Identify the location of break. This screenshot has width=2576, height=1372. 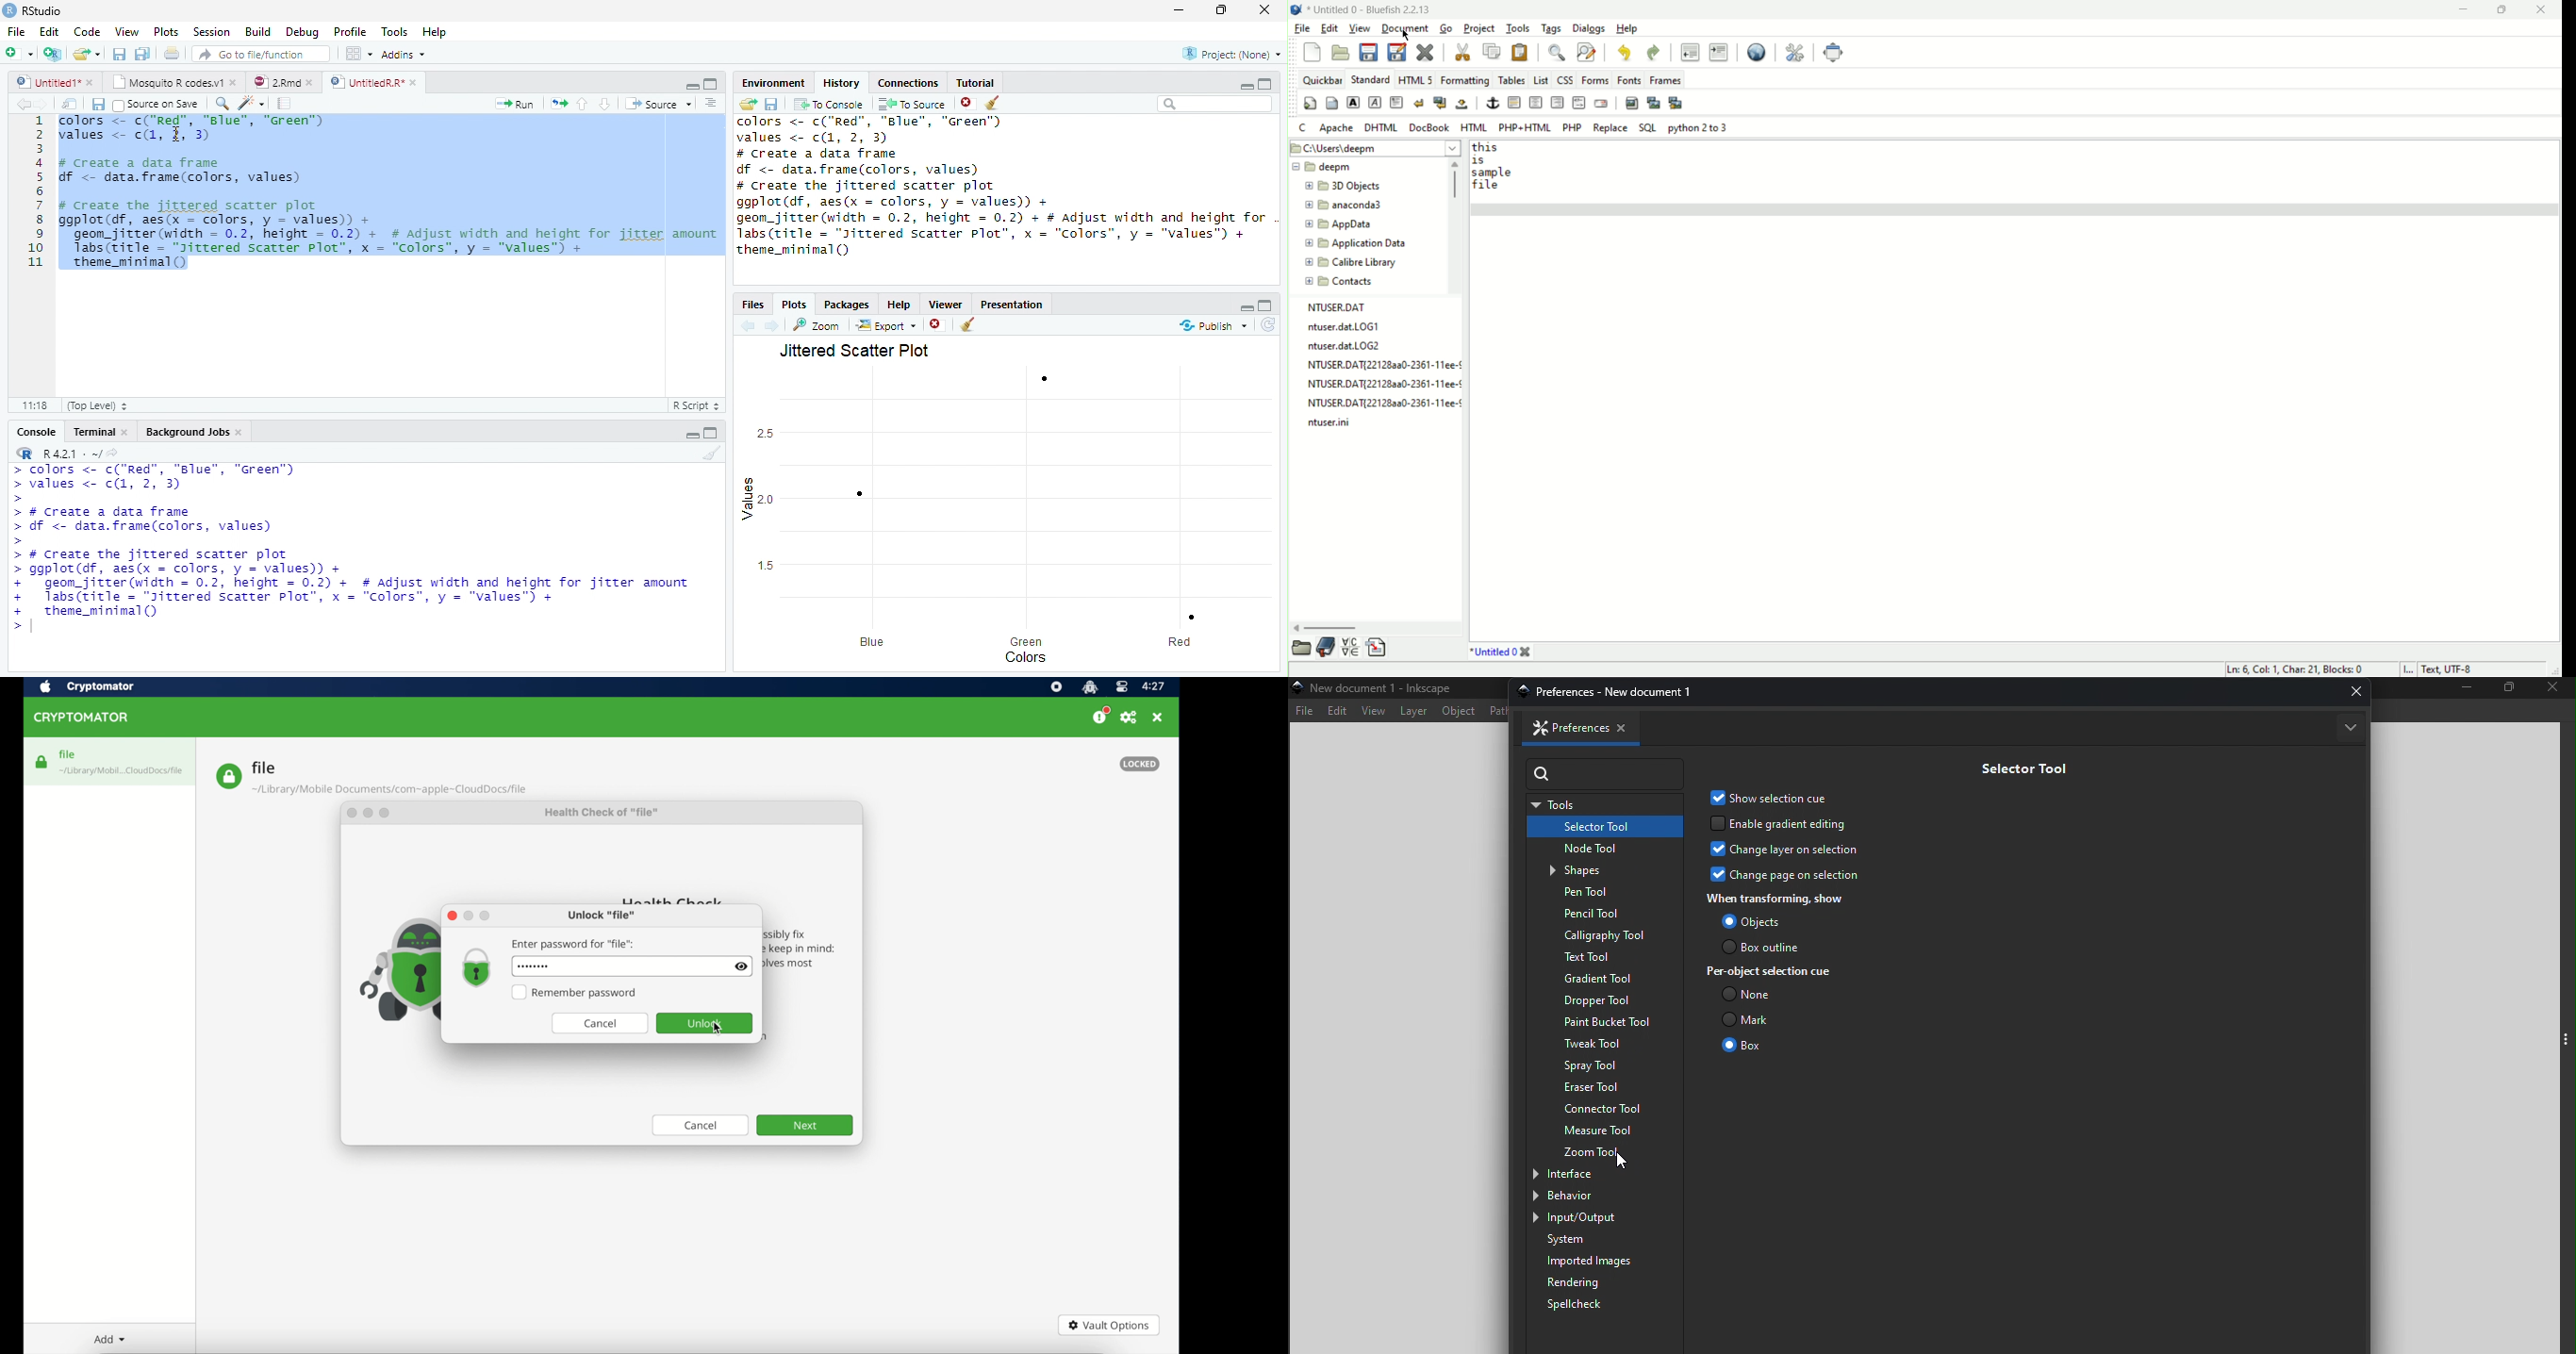
(1420, 102).